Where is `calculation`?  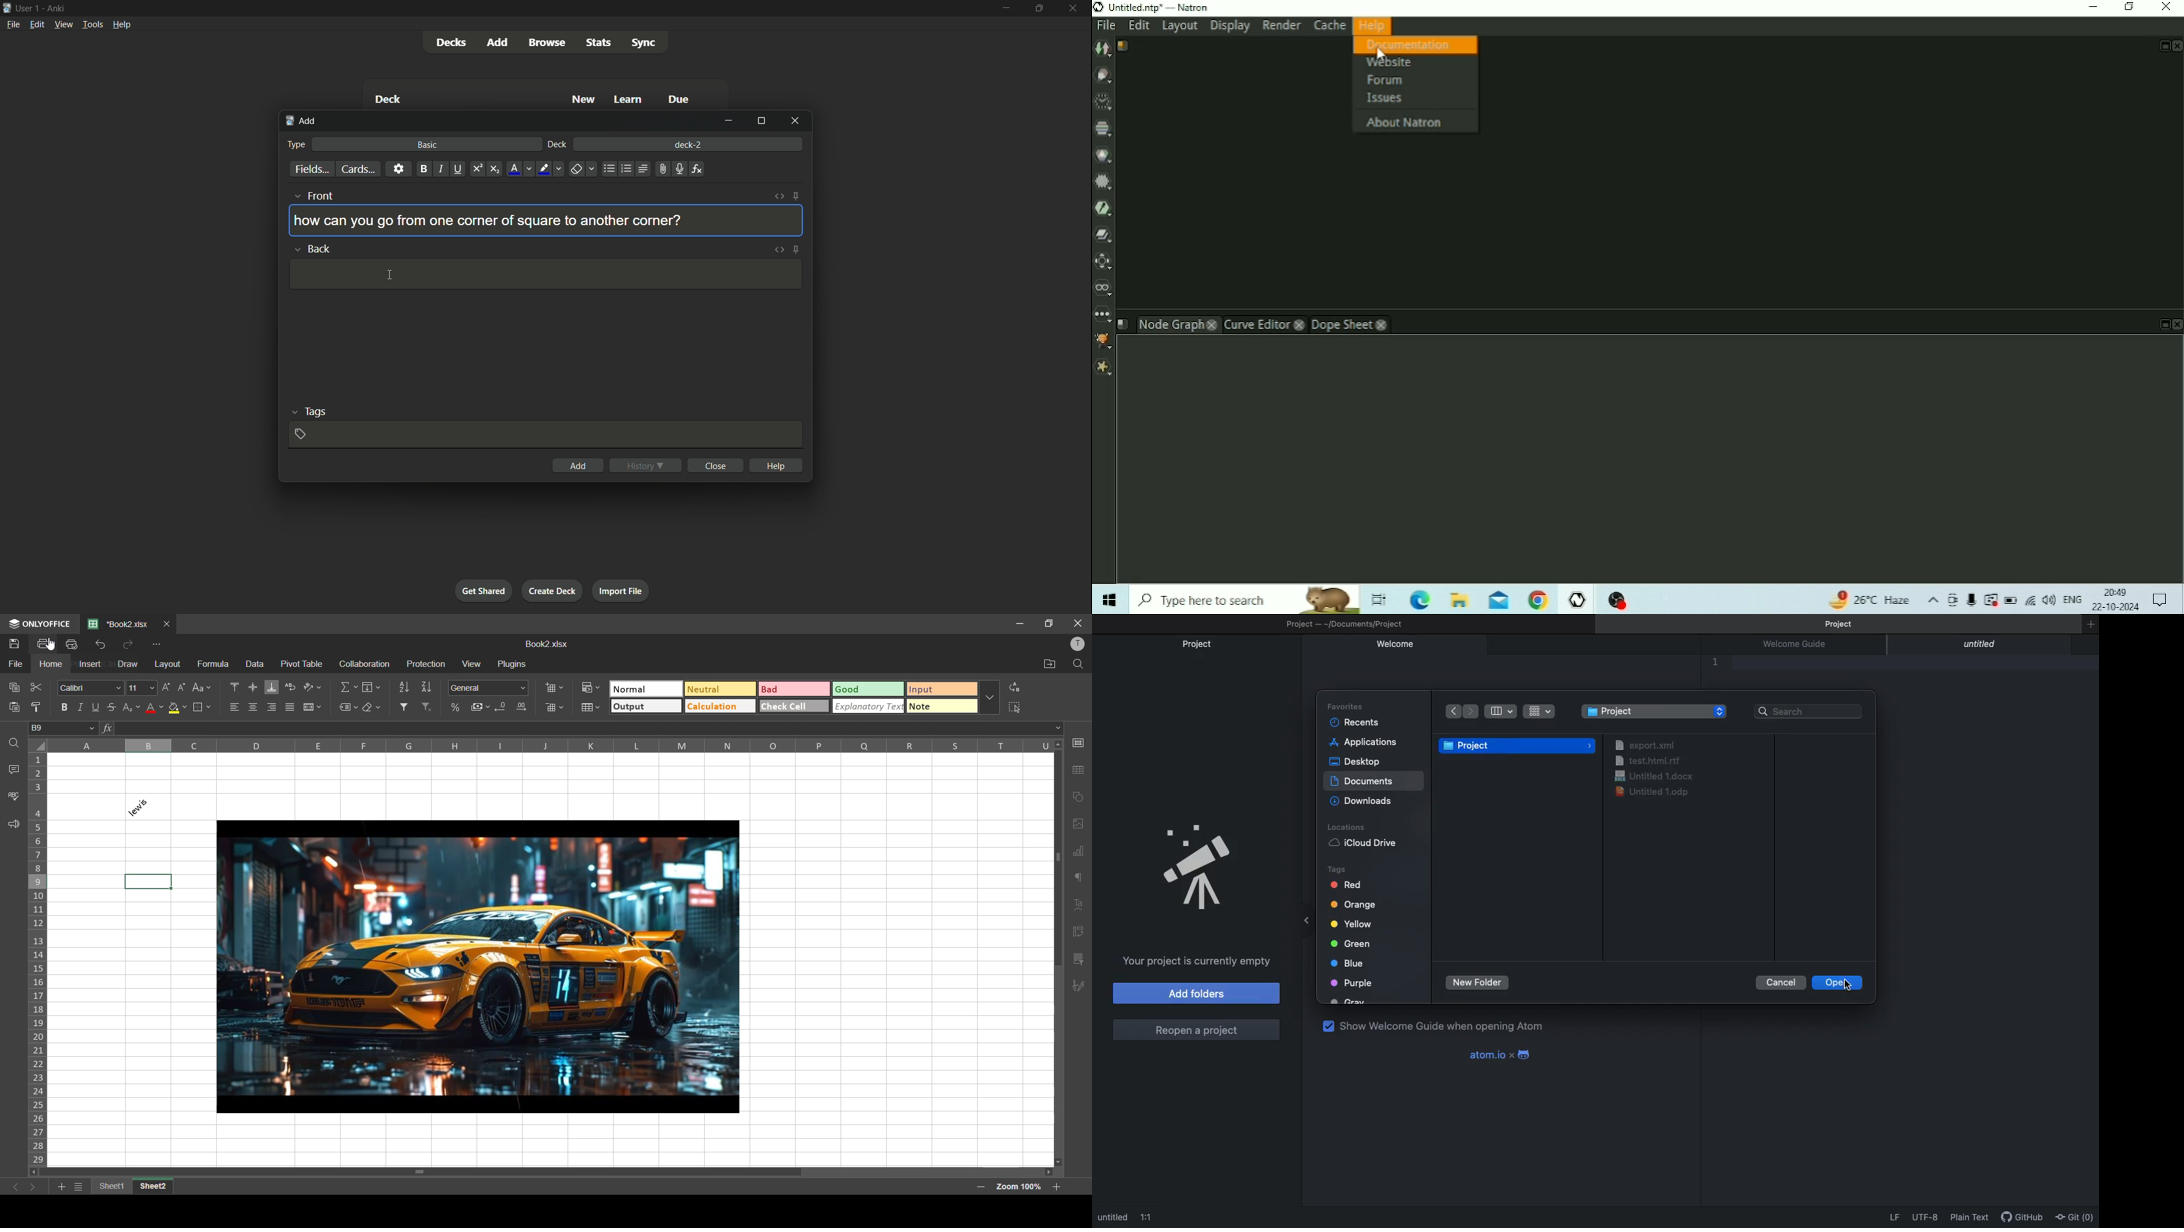 calculation is located at coordinates (718, 706).